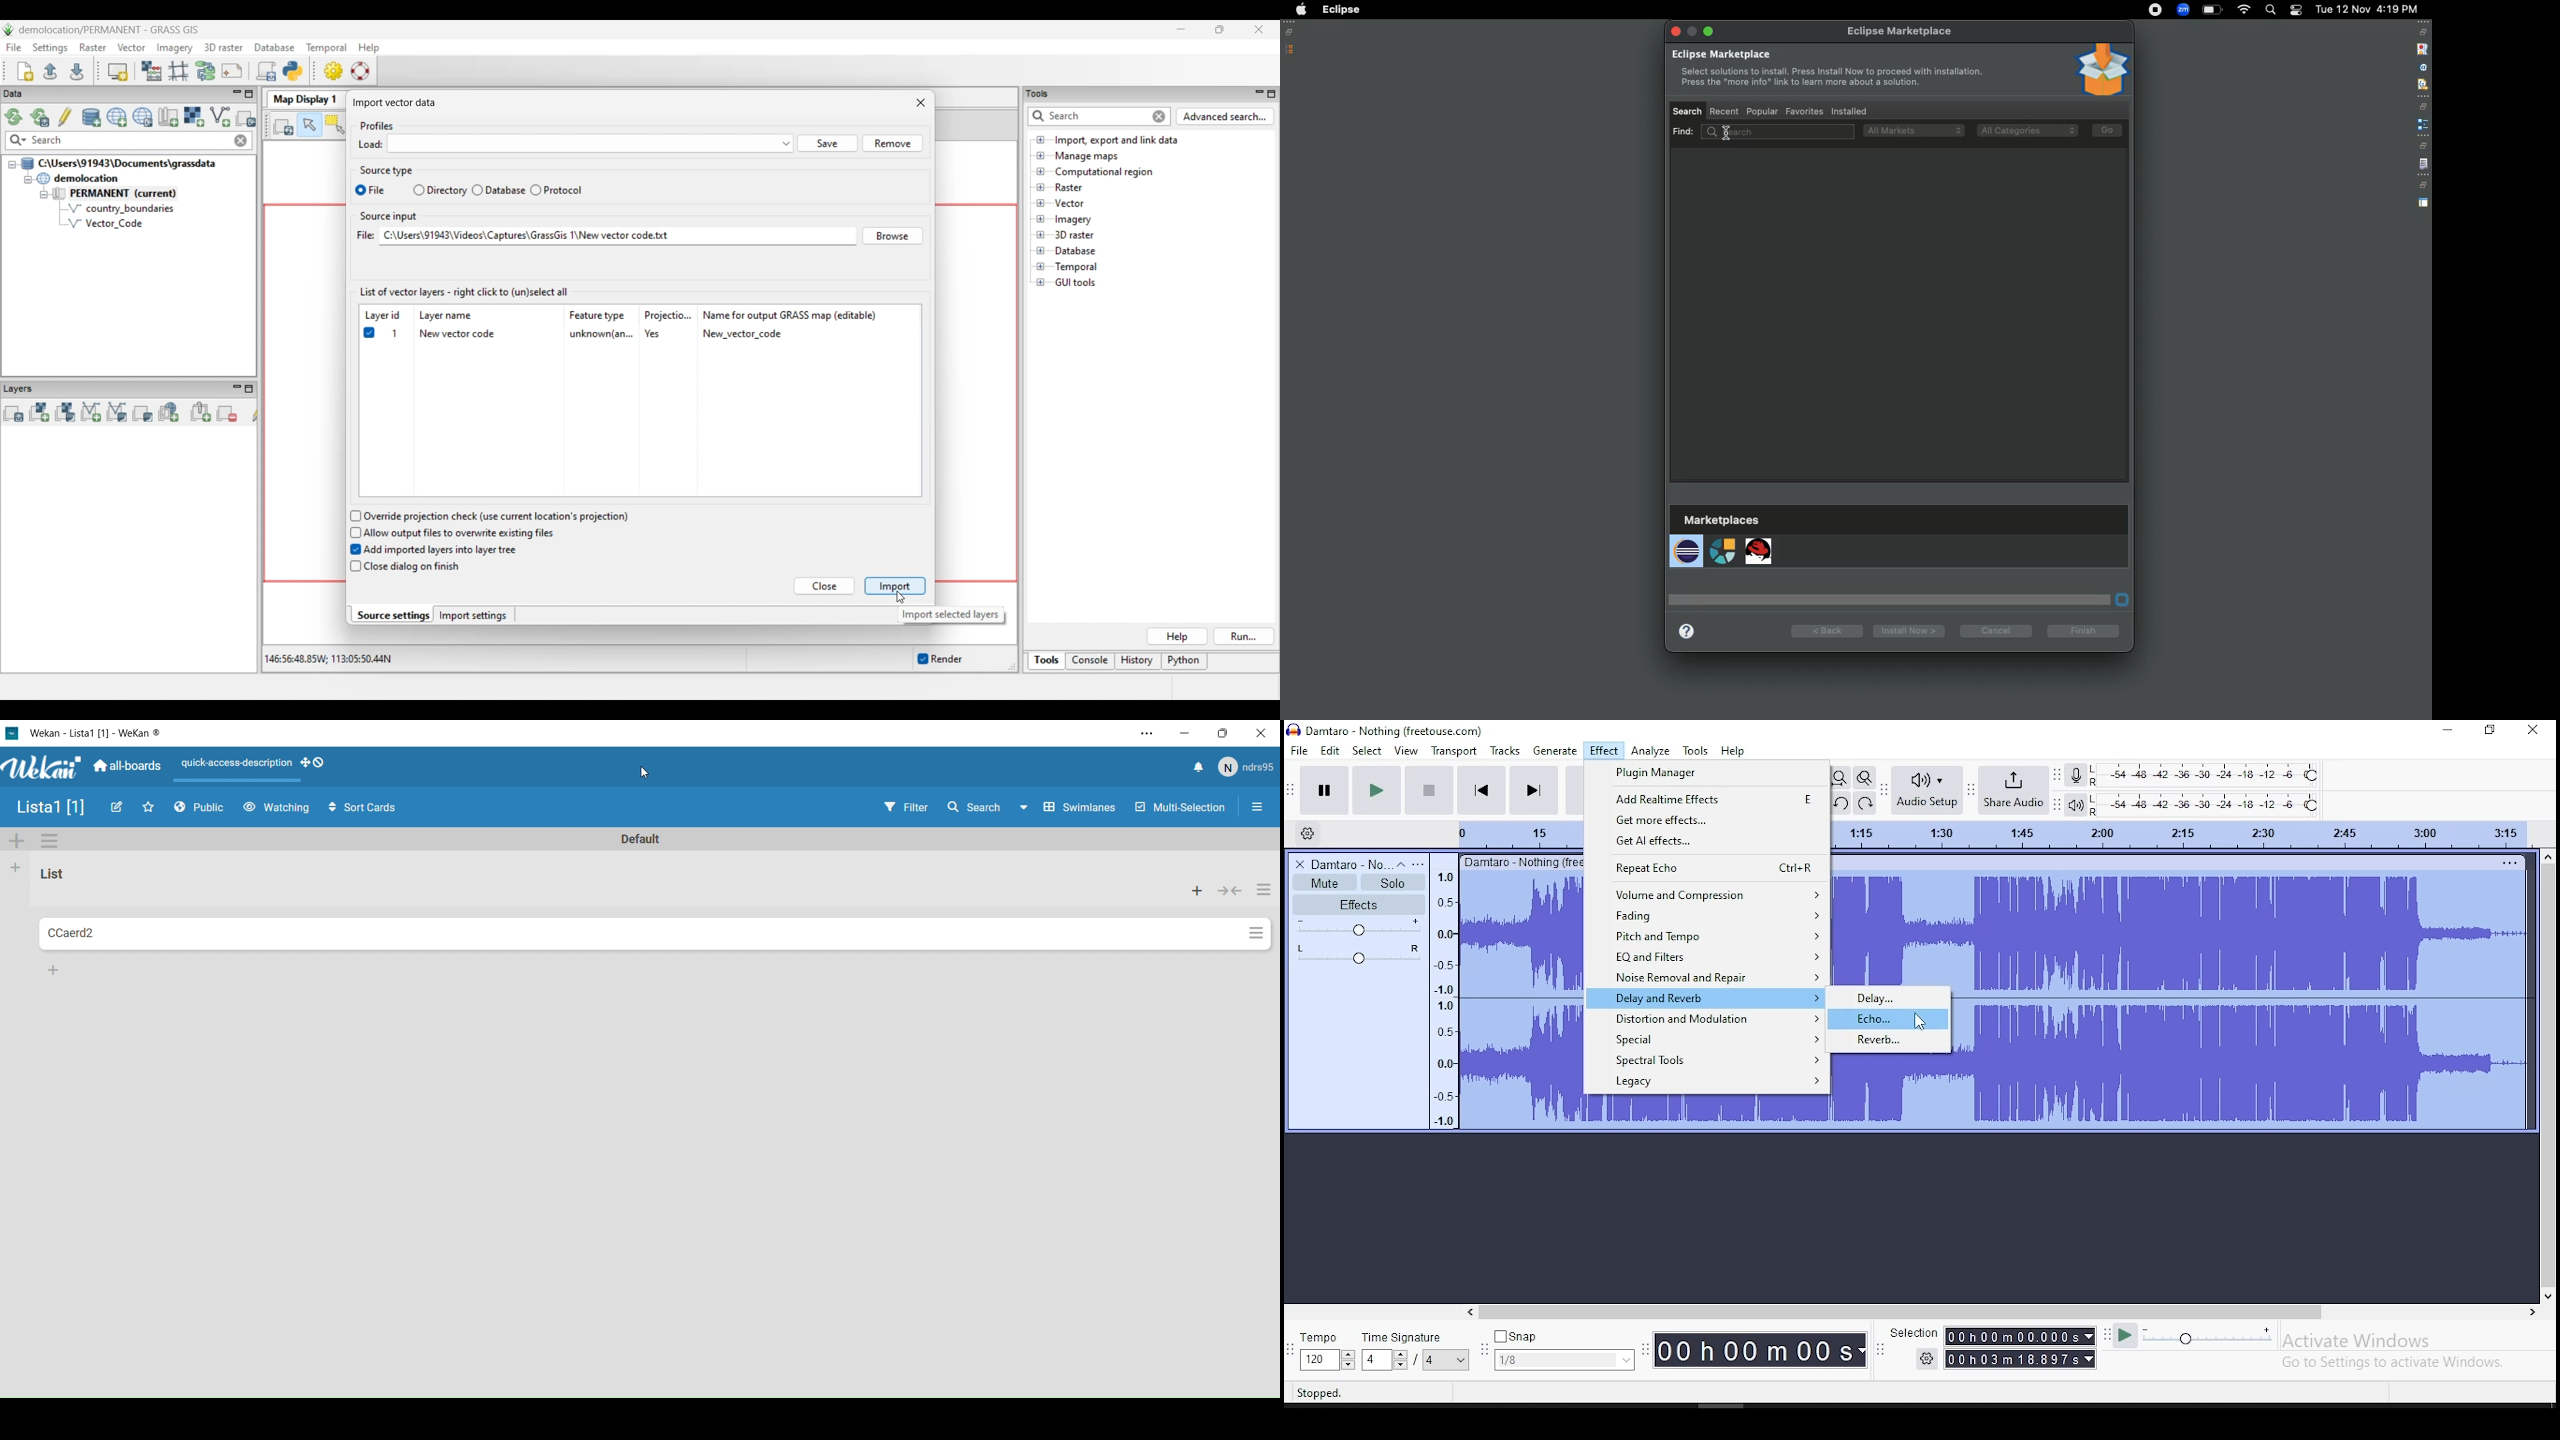  I want to click on noise removal and repair, so click(1705, 976).